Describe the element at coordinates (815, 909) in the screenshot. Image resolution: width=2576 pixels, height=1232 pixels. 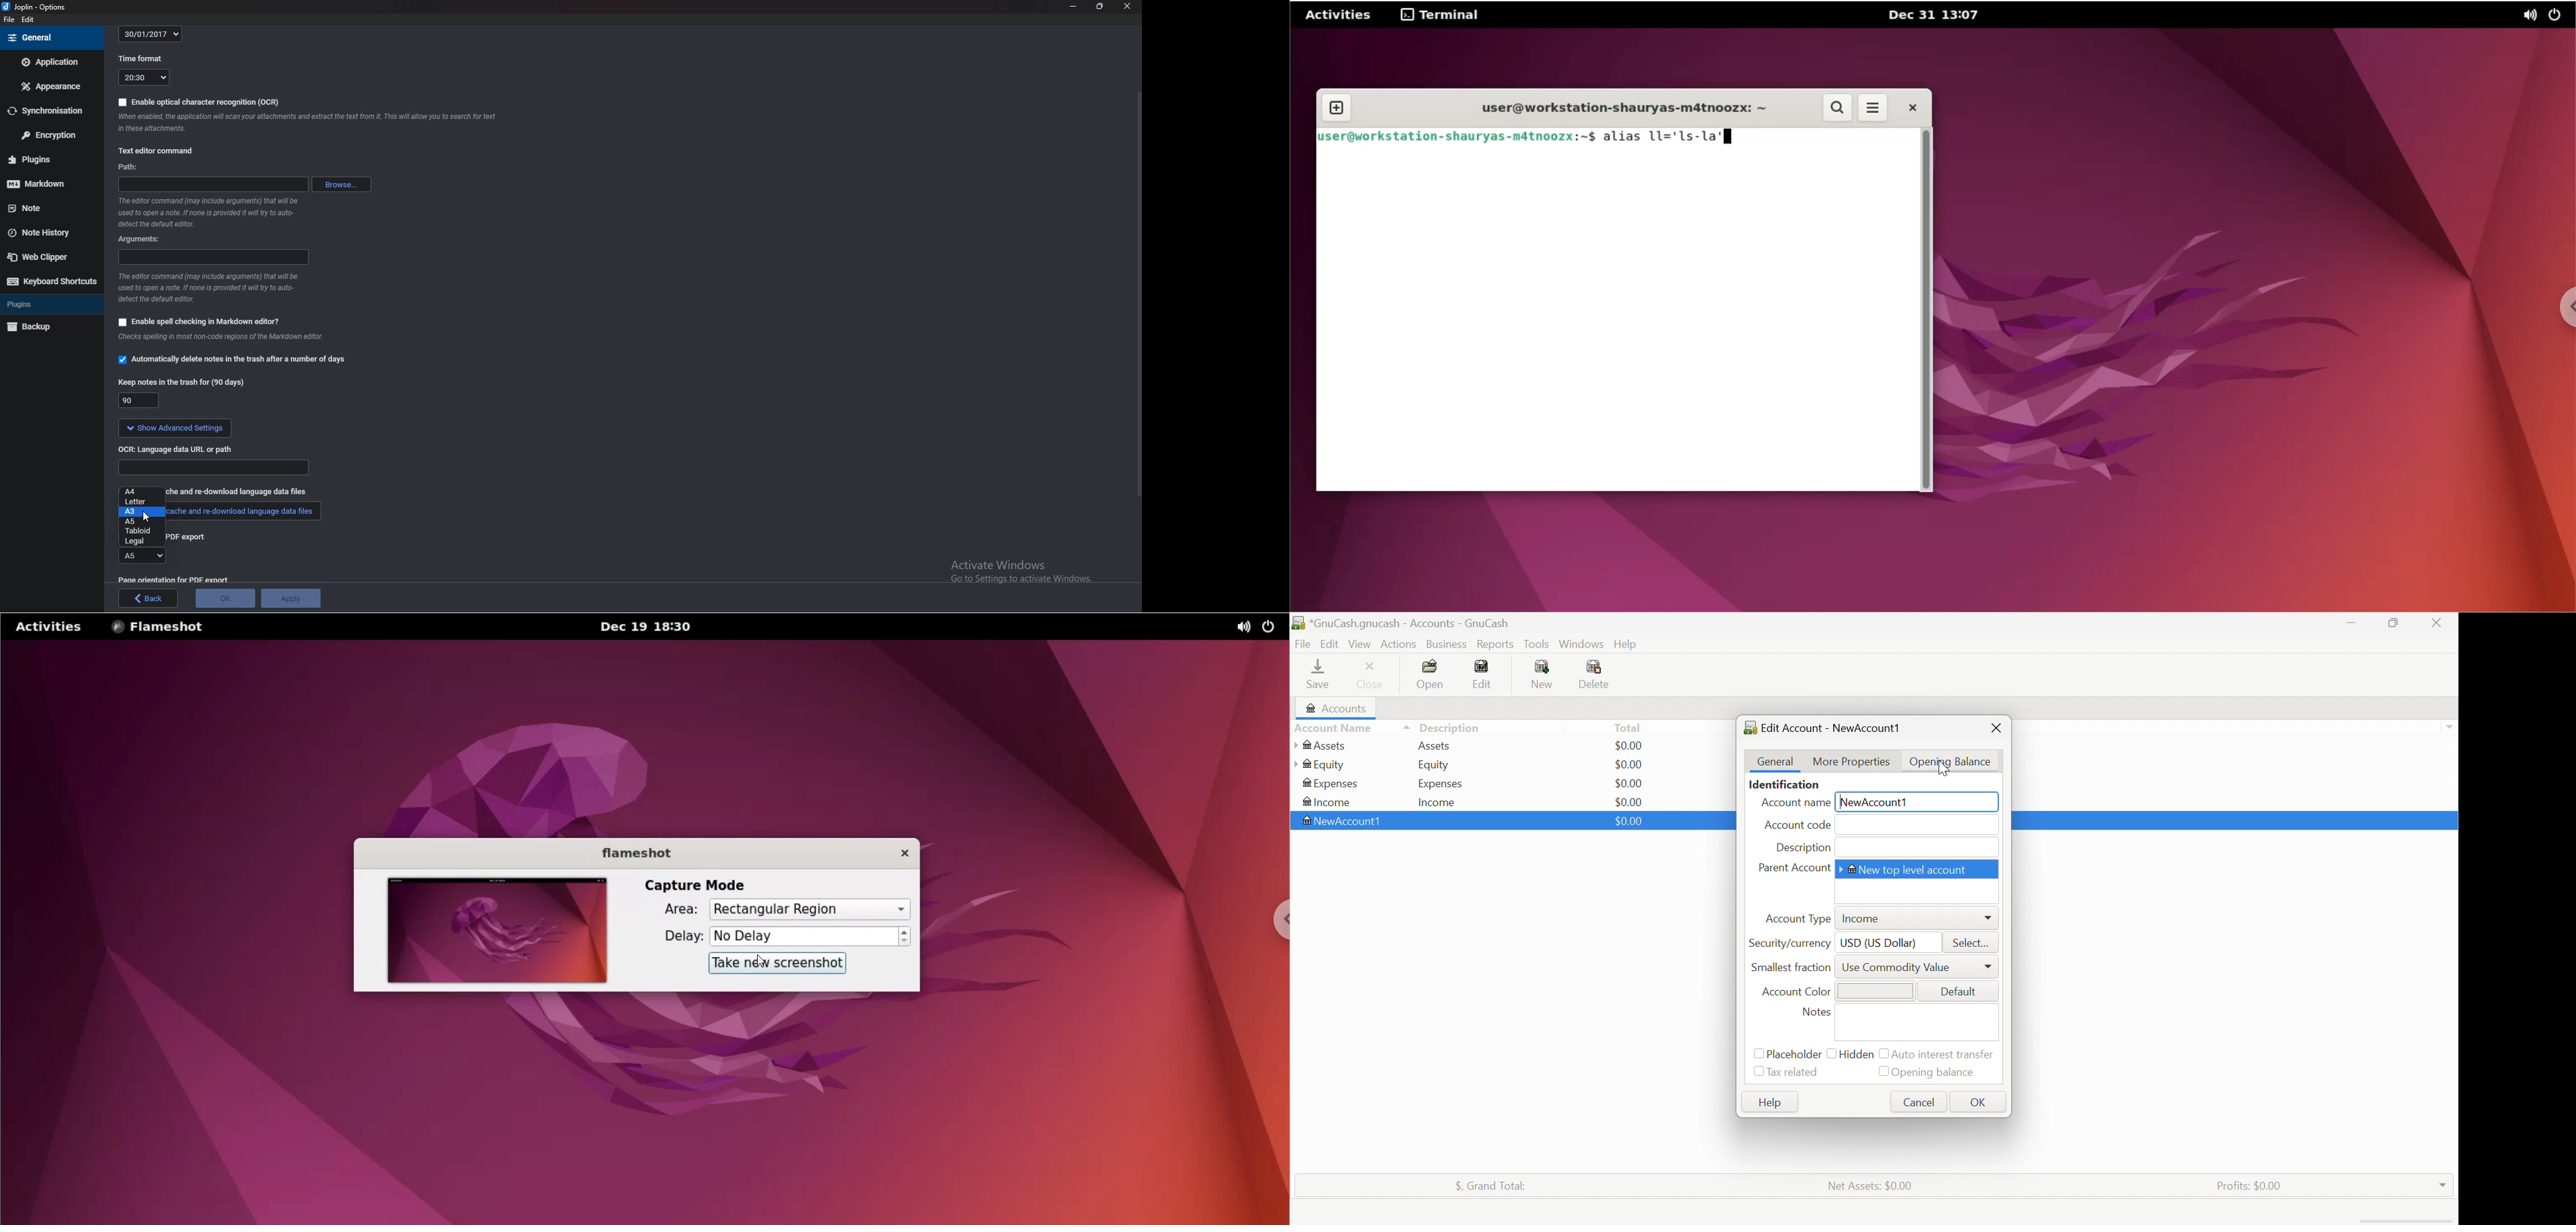
I see `capture area options` at that location.